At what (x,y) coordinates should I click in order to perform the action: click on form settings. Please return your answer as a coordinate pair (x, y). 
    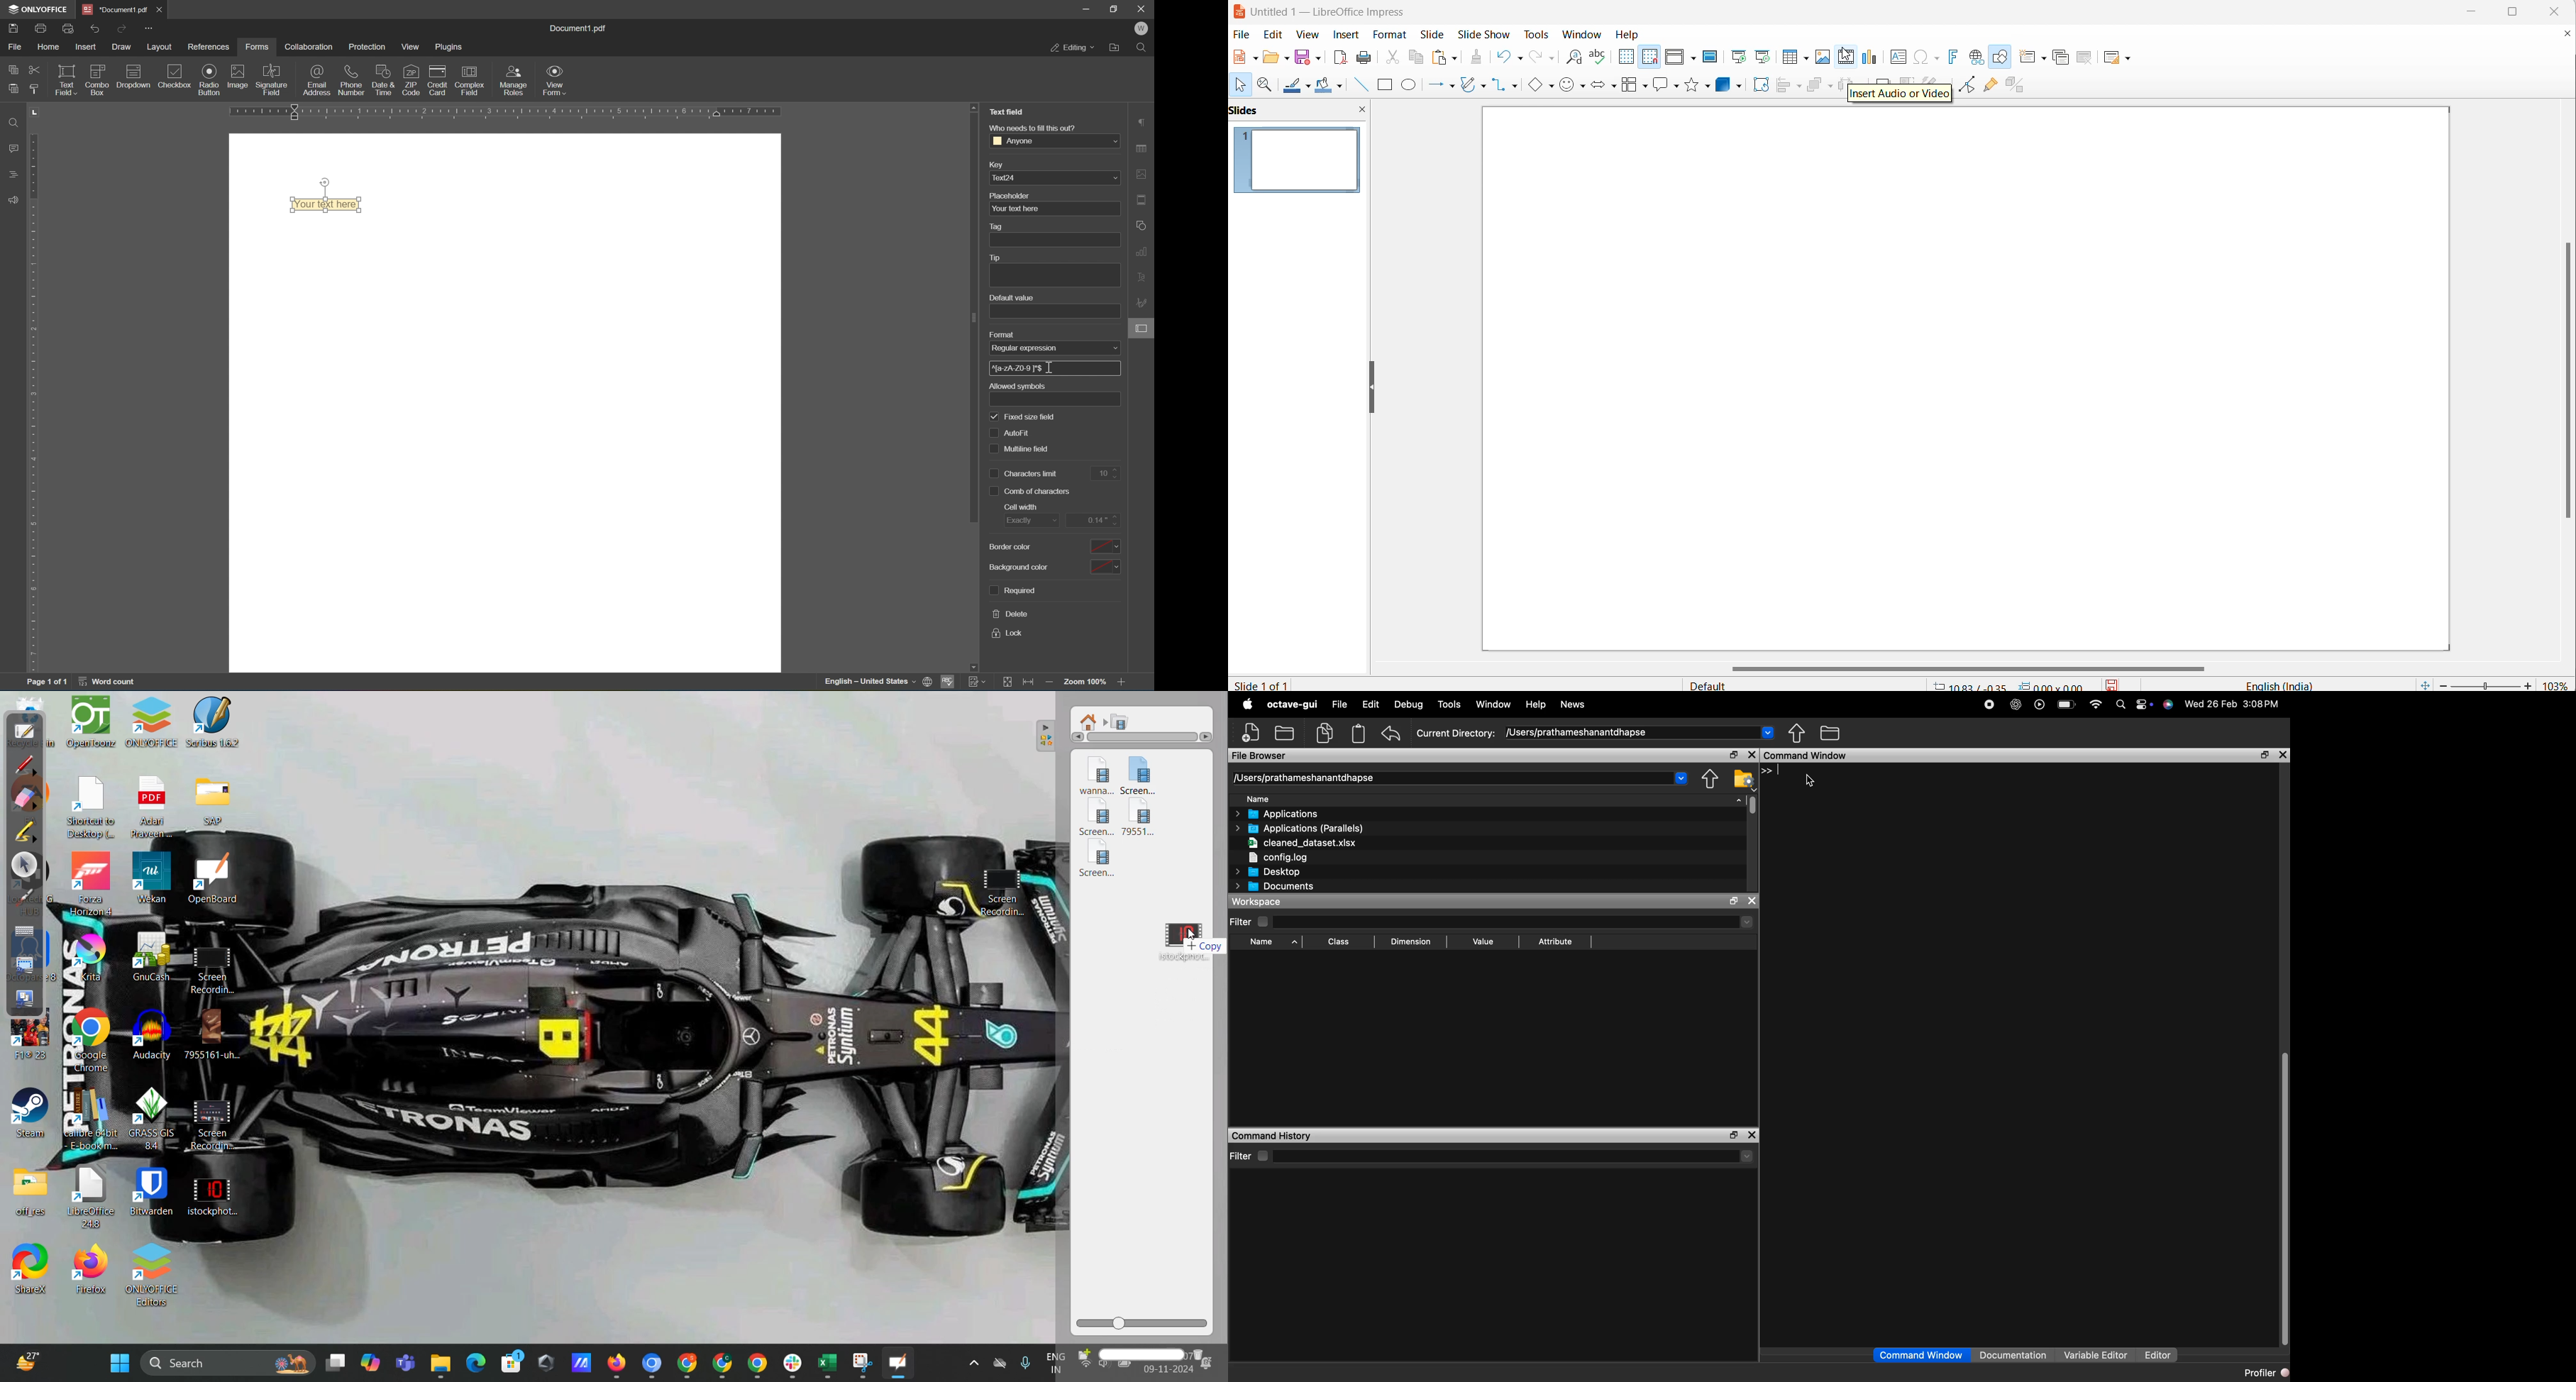
    Looking at the image, I should click on (1143, 328).